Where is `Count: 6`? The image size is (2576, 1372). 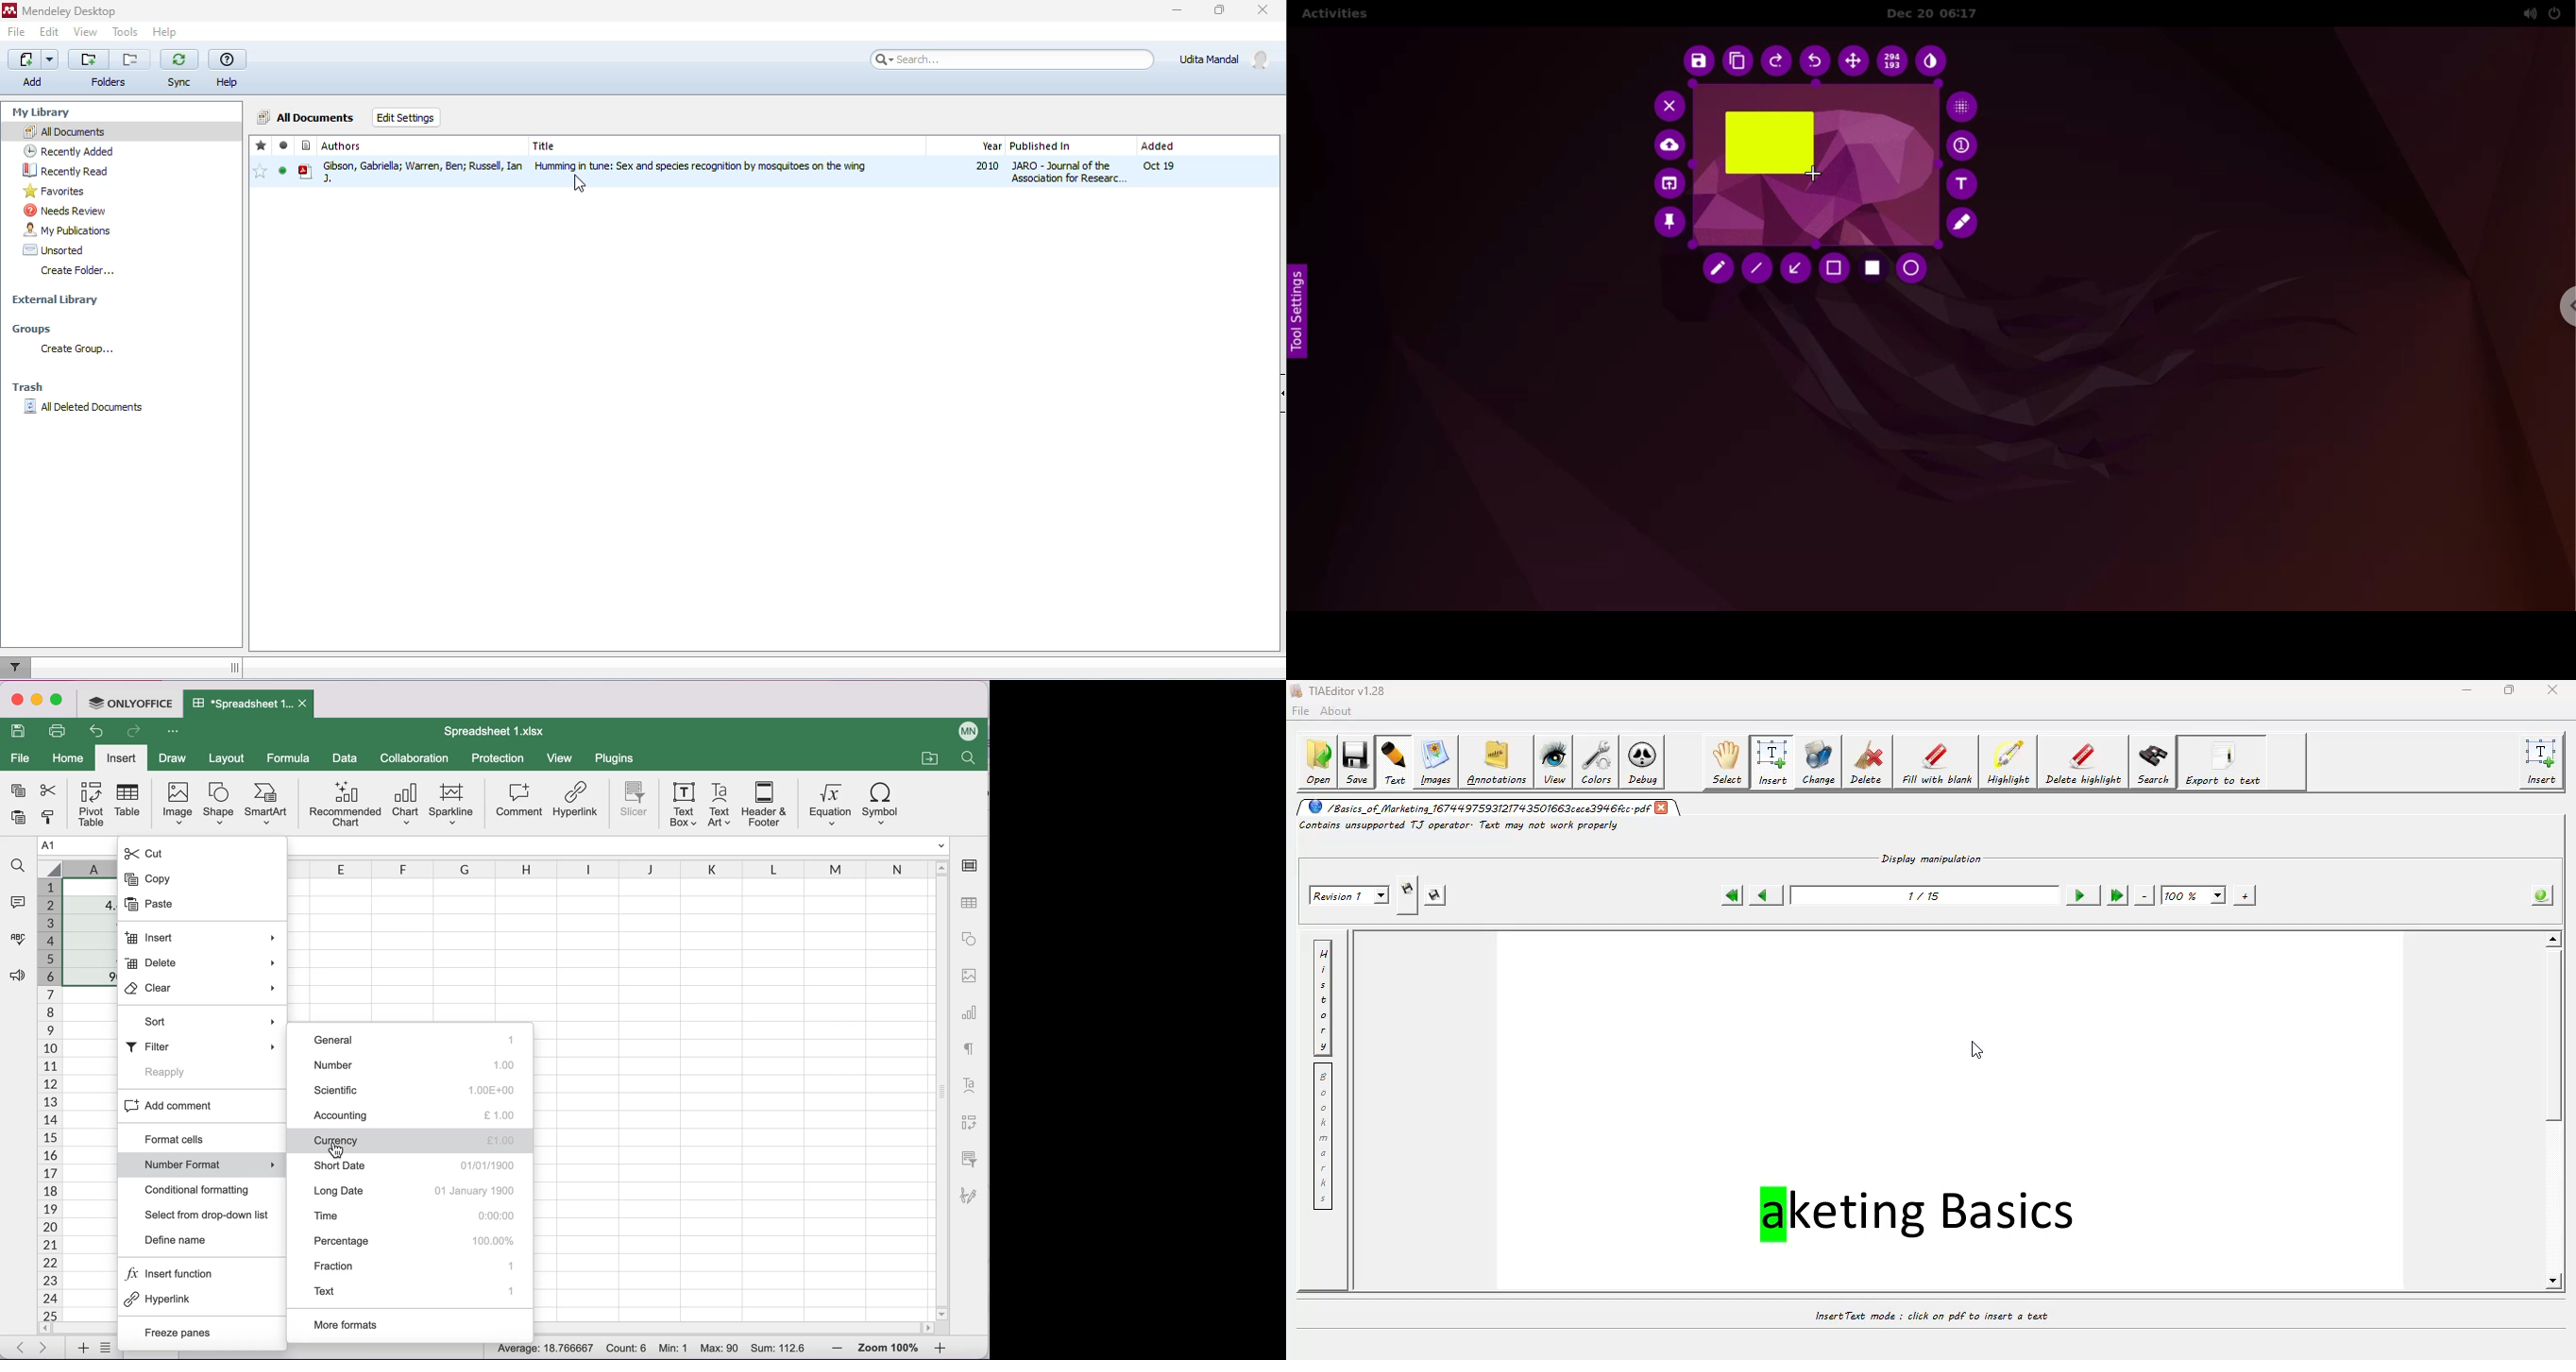
Count: 6 is located at coordinates (627, 1349).